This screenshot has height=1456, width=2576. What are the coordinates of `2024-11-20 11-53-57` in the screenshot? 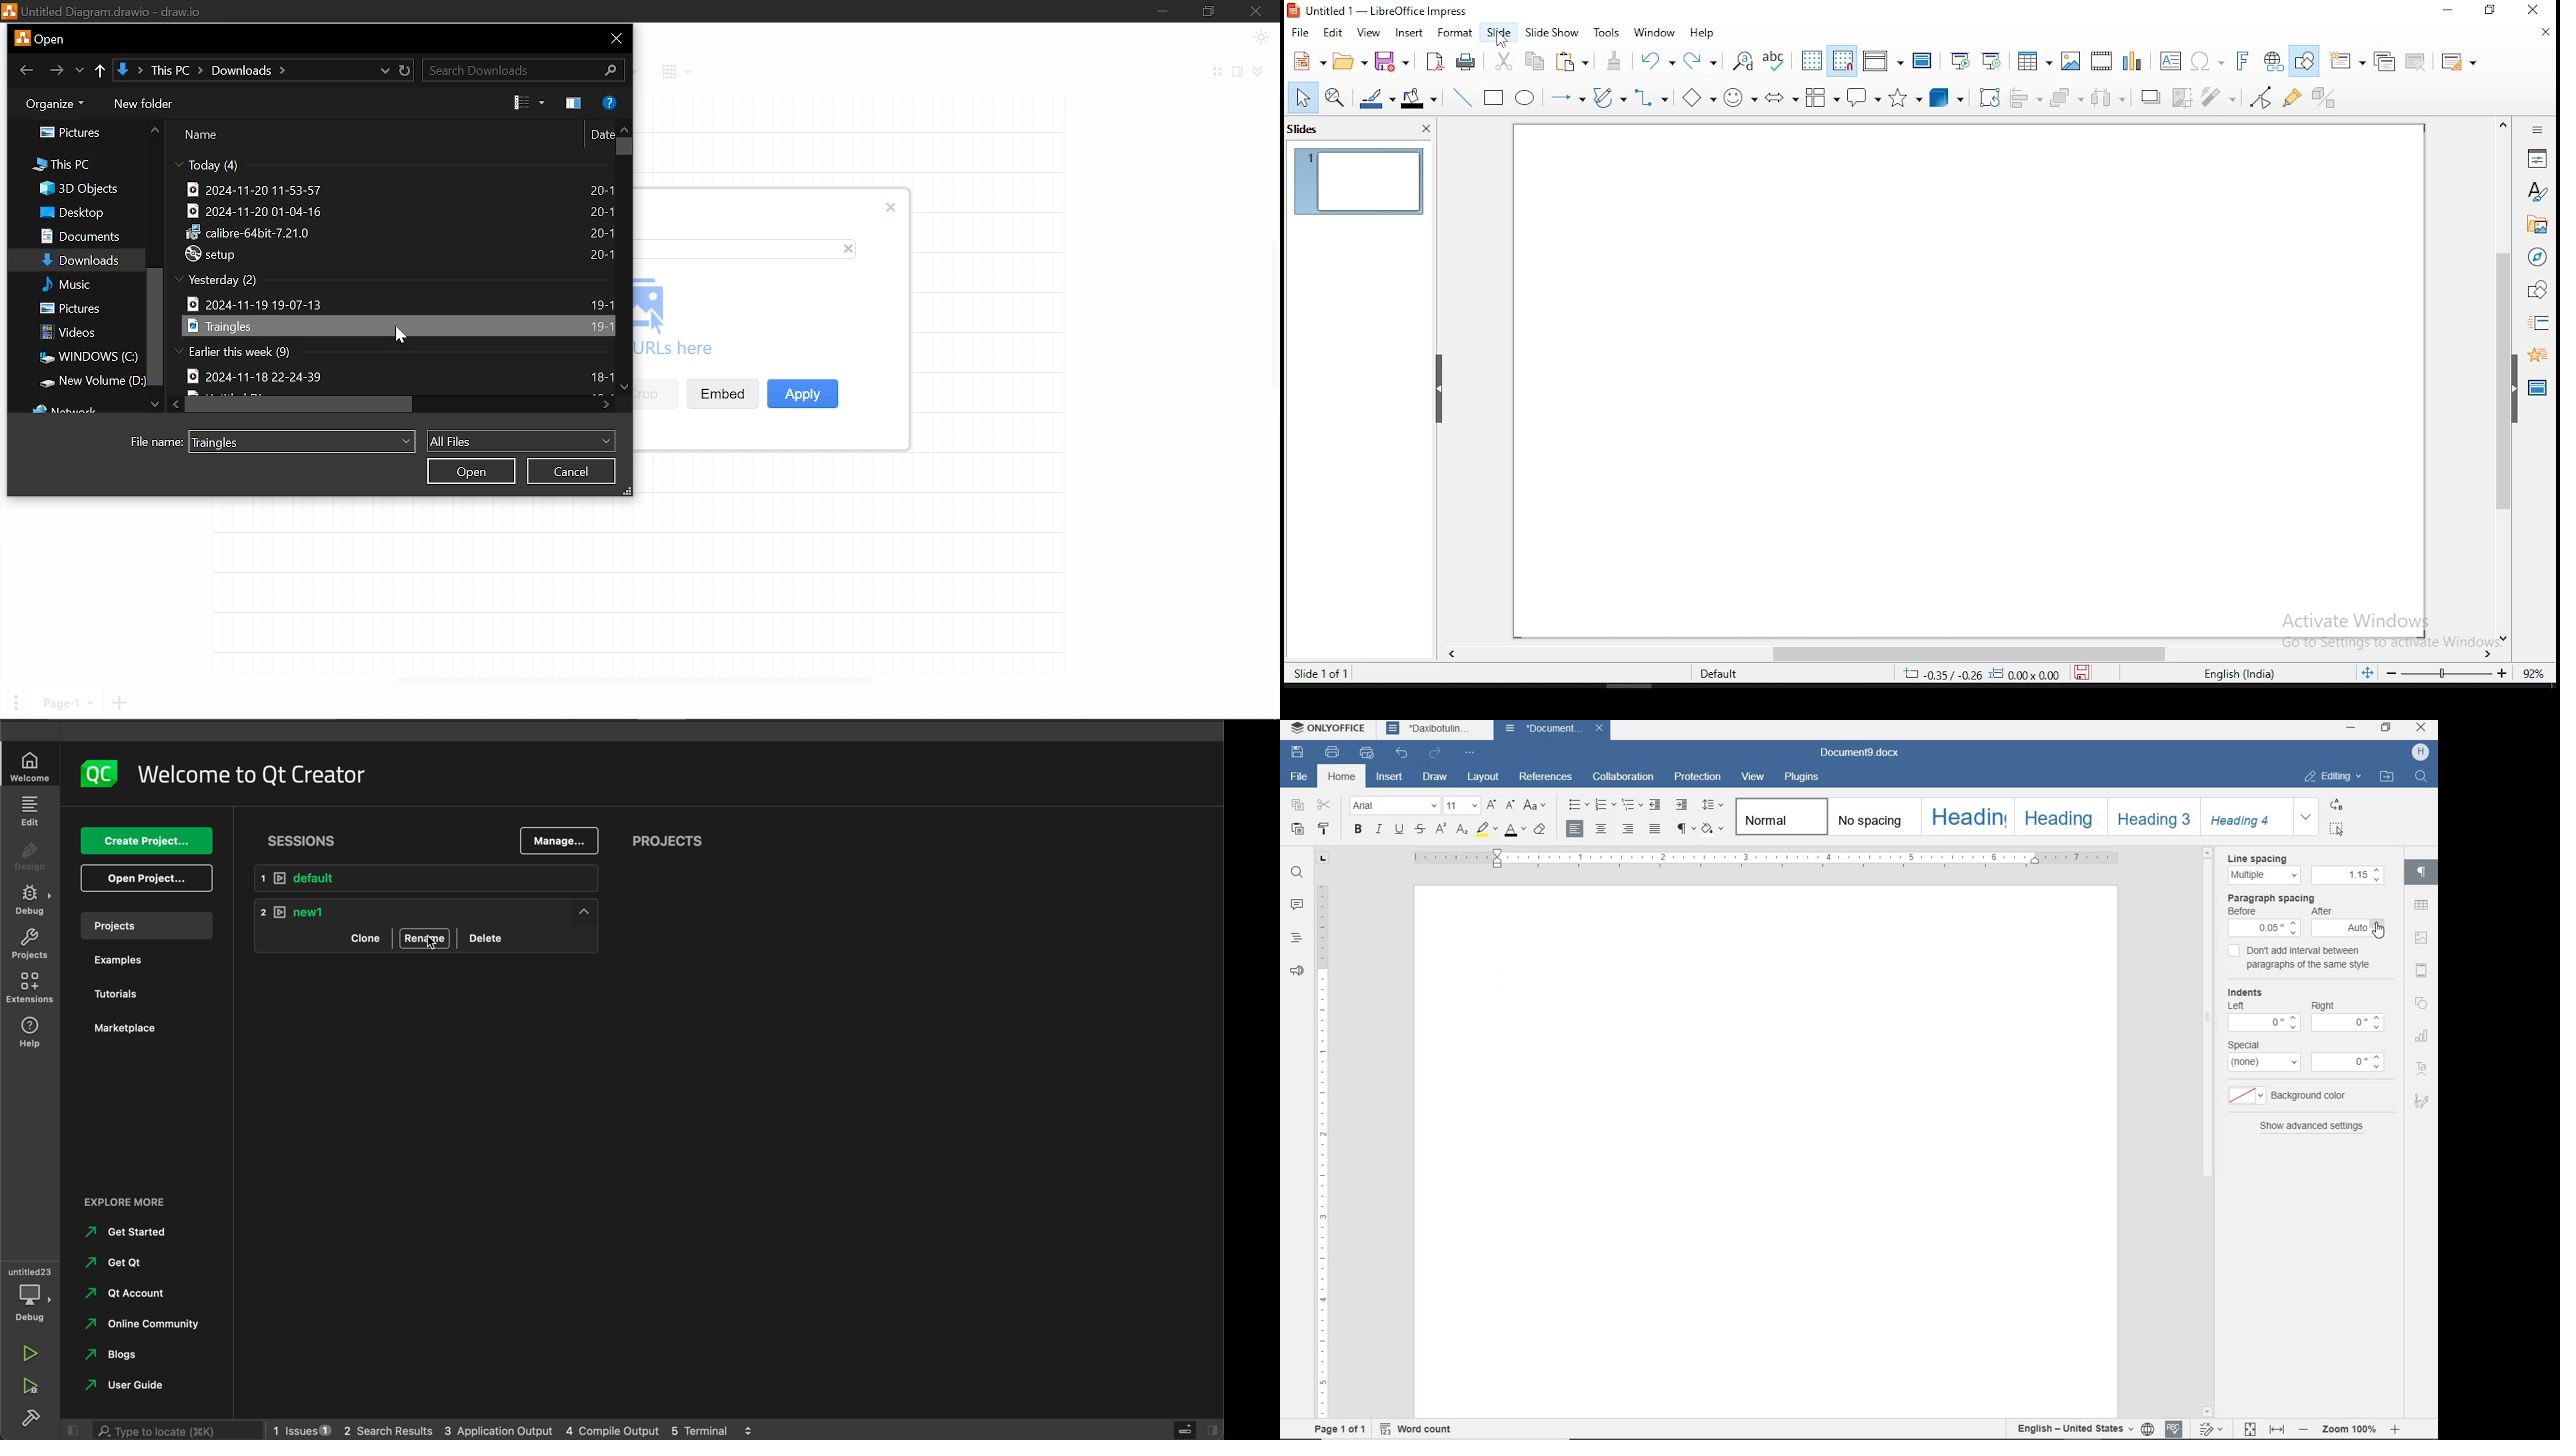 It's located at (299, 190).